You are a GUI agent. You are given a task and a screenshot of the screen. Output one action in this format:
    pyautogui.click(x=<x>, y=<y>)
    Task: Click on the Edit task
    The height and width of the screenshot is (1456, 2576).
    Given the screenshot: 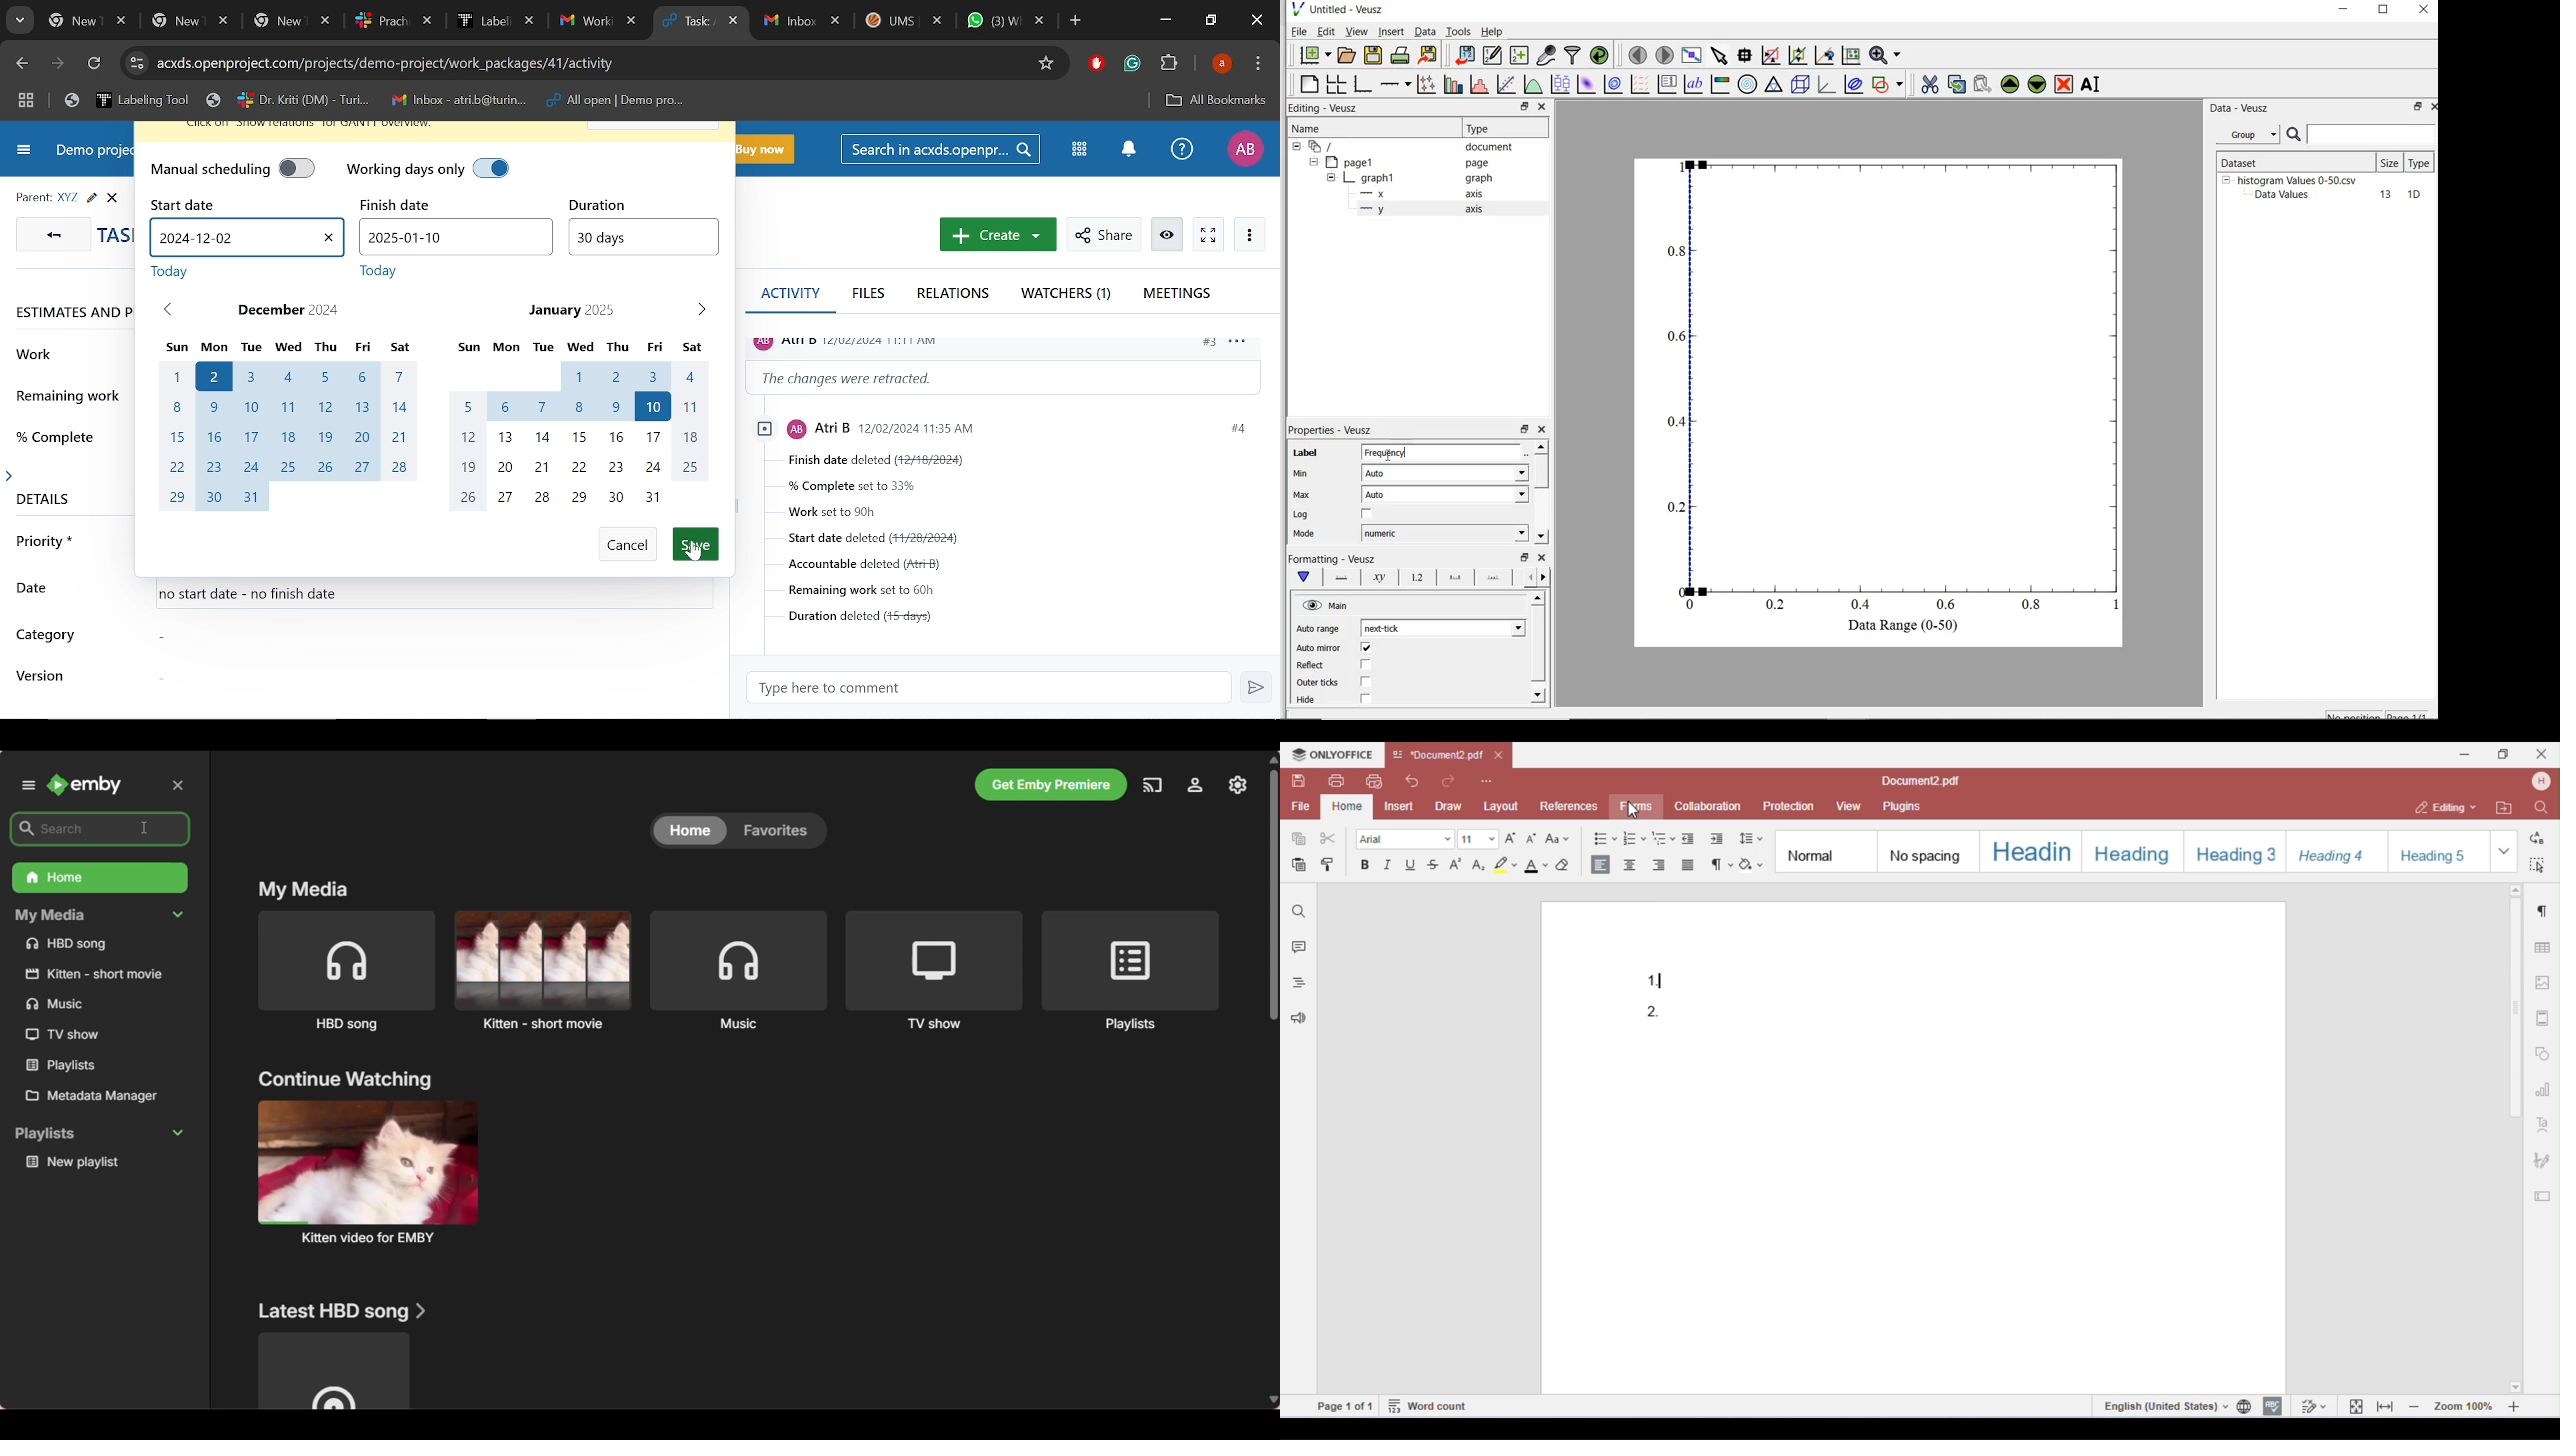 What is the action you would take?
    pyautogui.click(x=91, y=198)
    